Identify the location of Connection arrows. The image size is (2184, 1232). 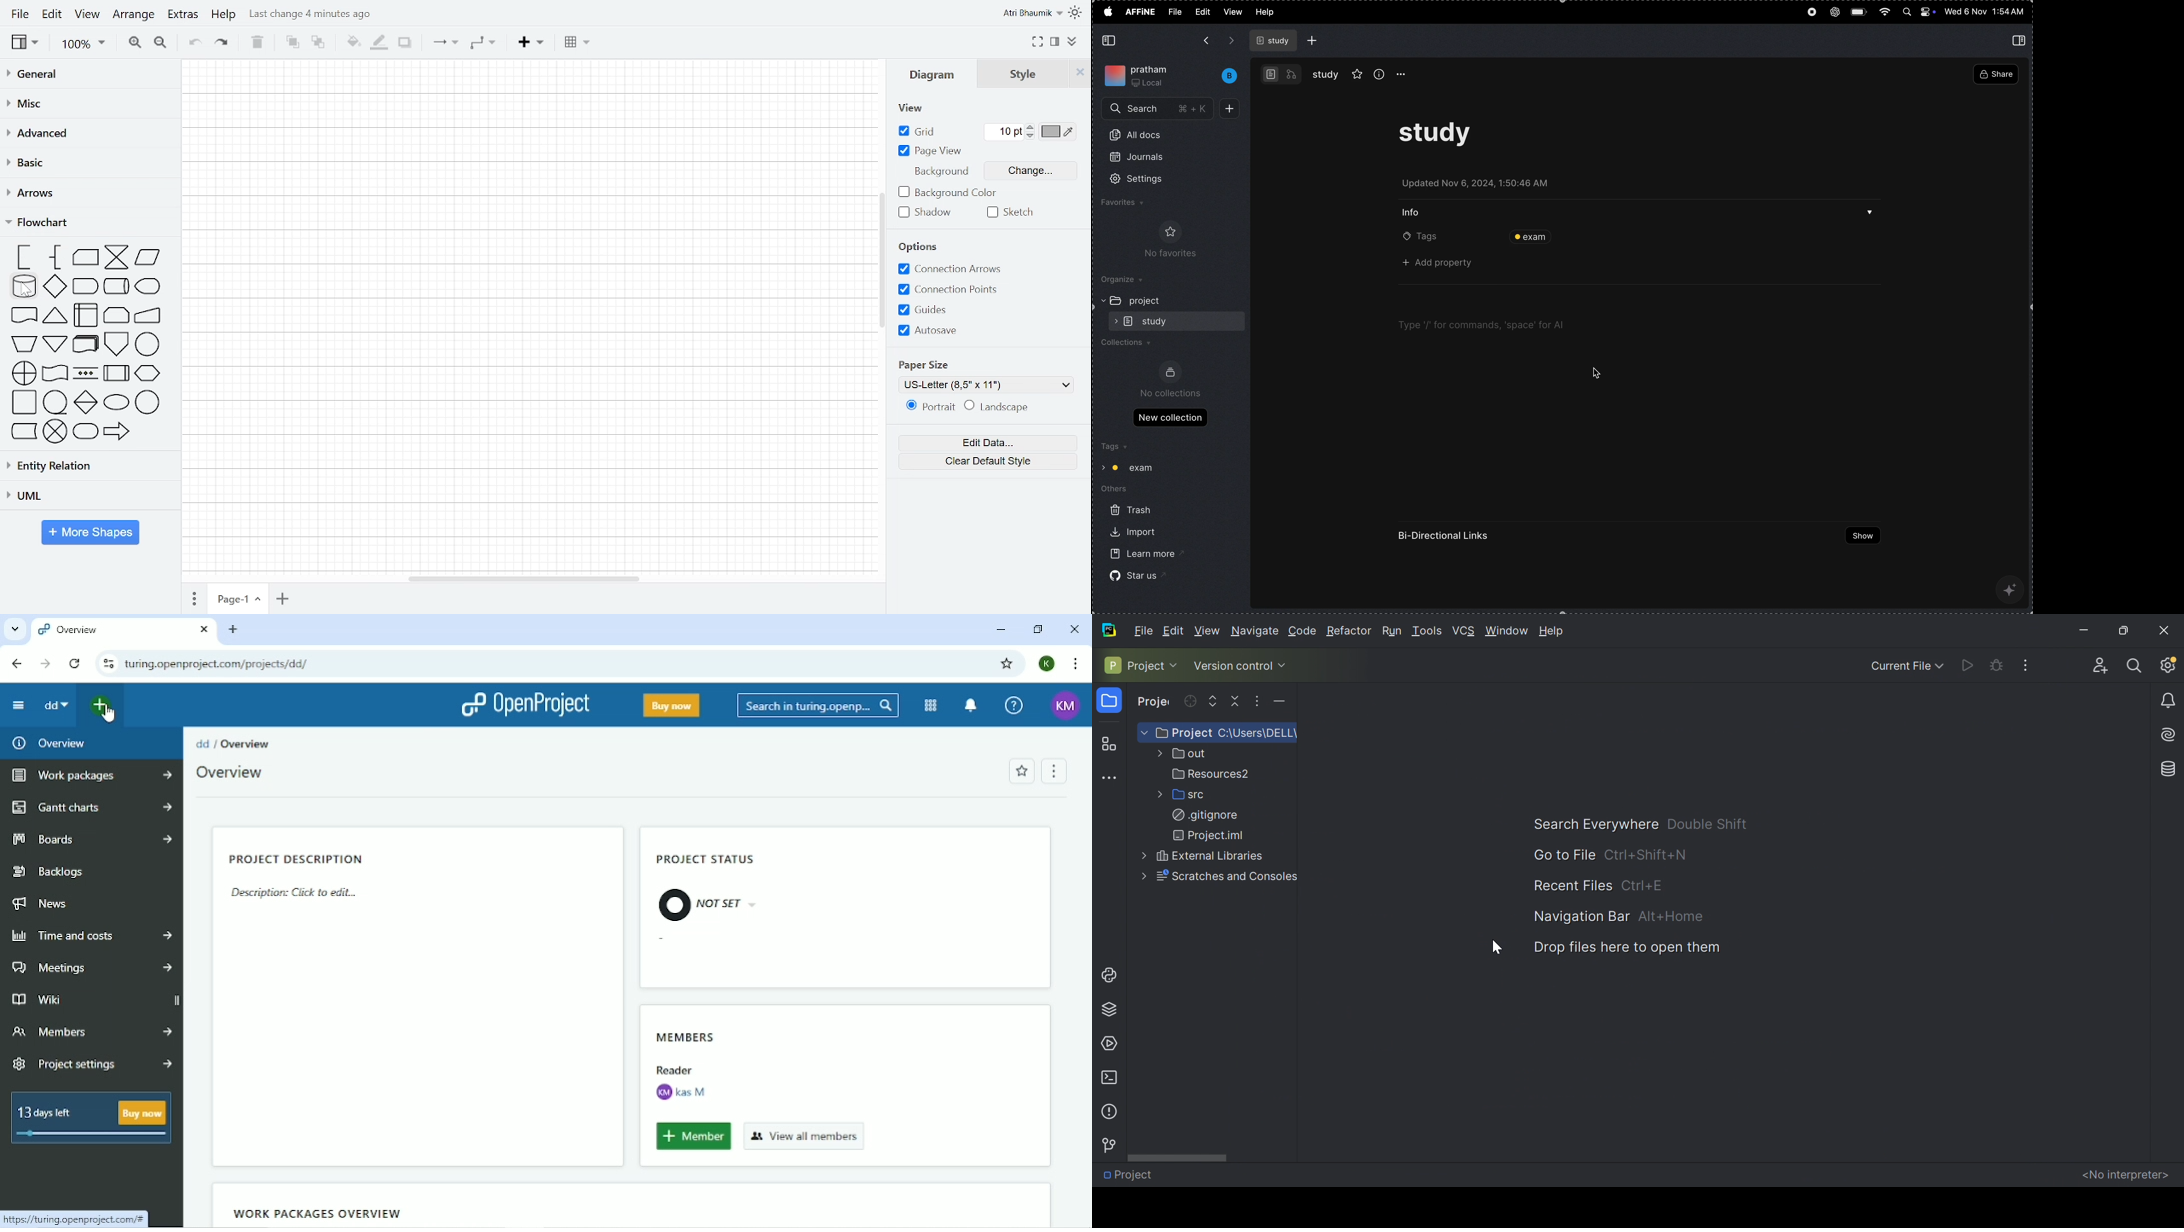
(952, 269).